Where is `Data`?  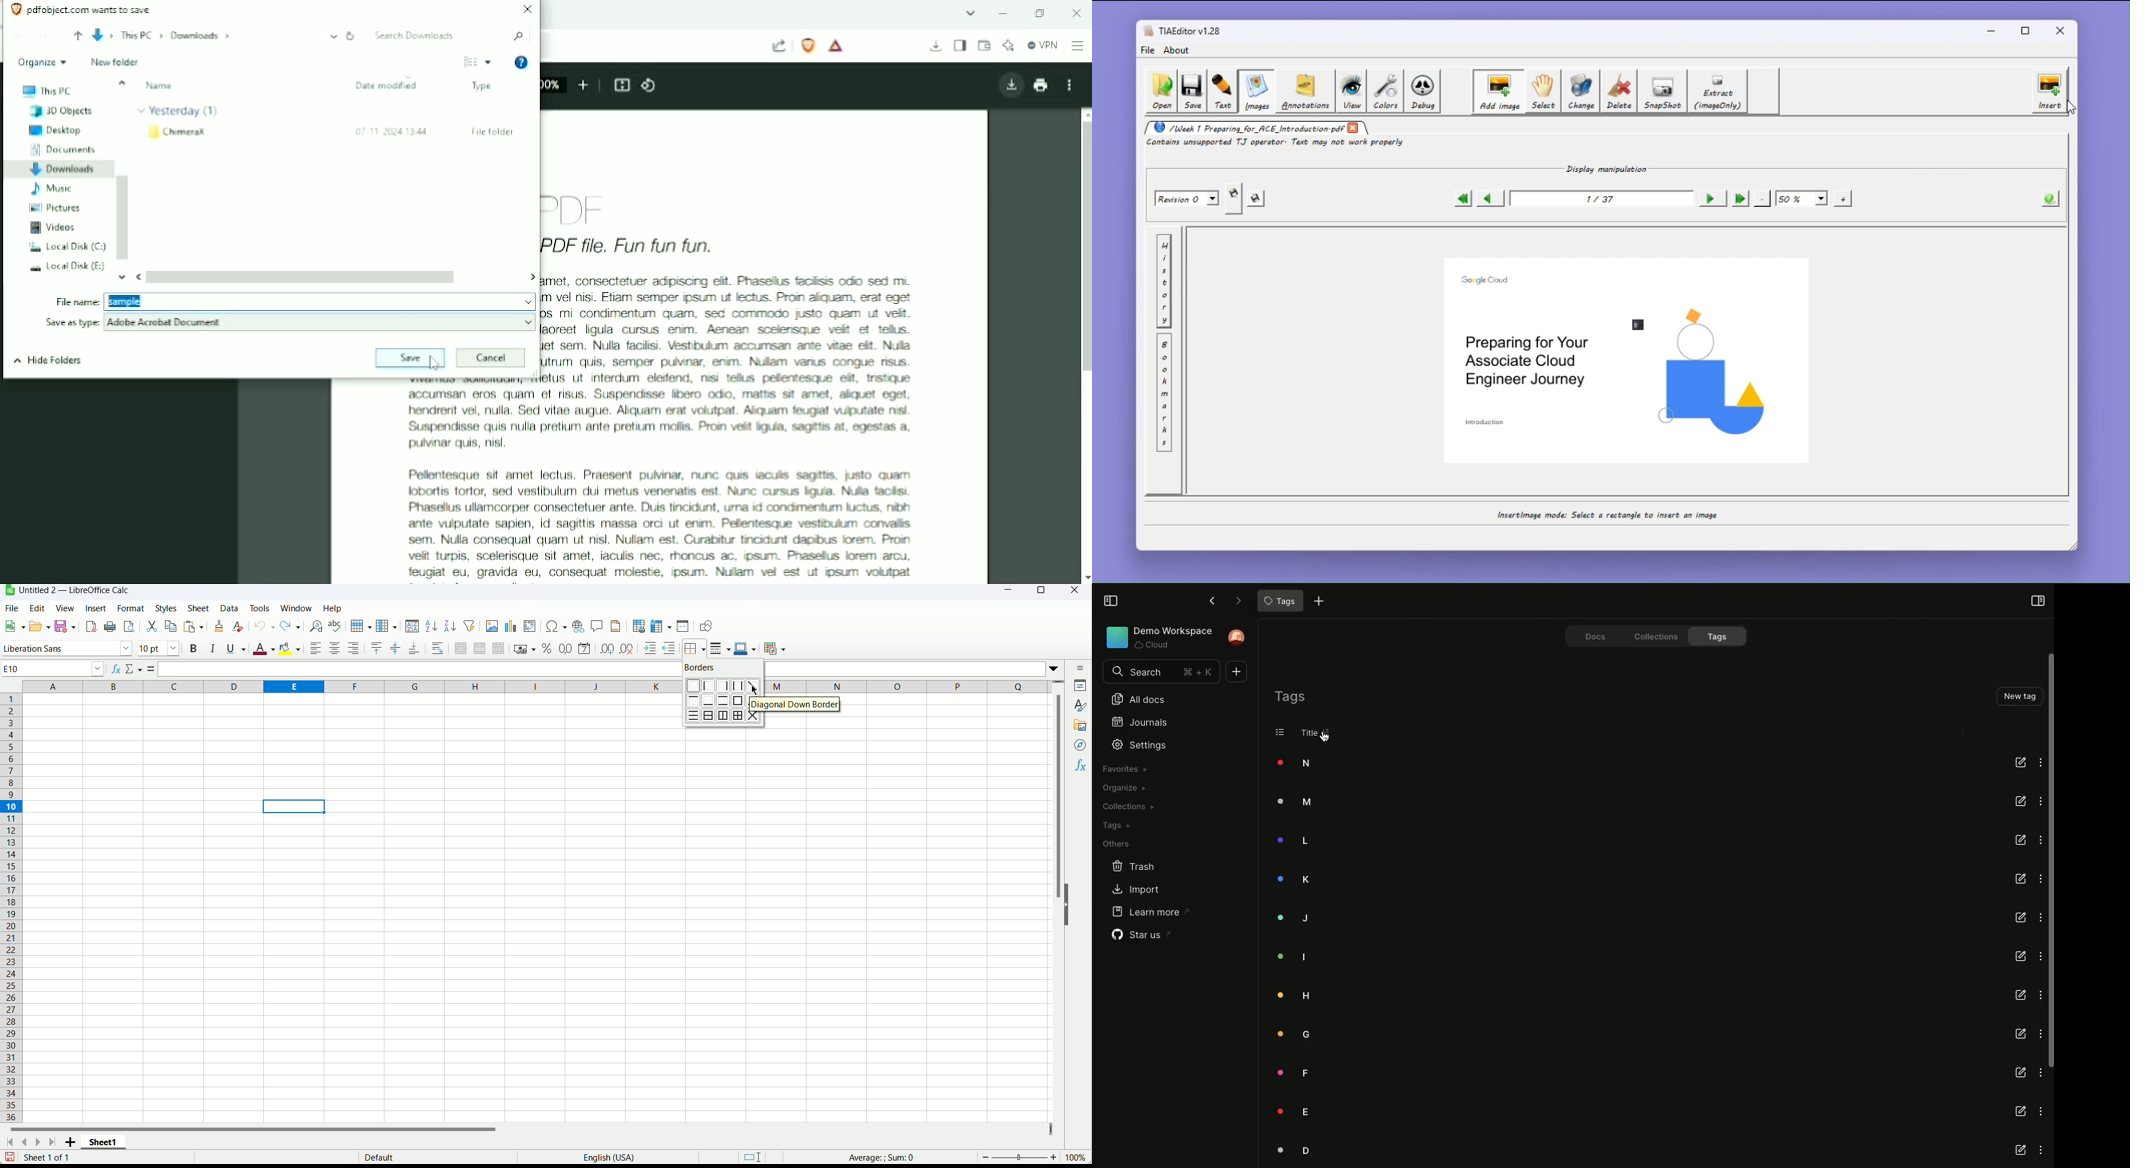 Data is located at coordinates (228, 609).